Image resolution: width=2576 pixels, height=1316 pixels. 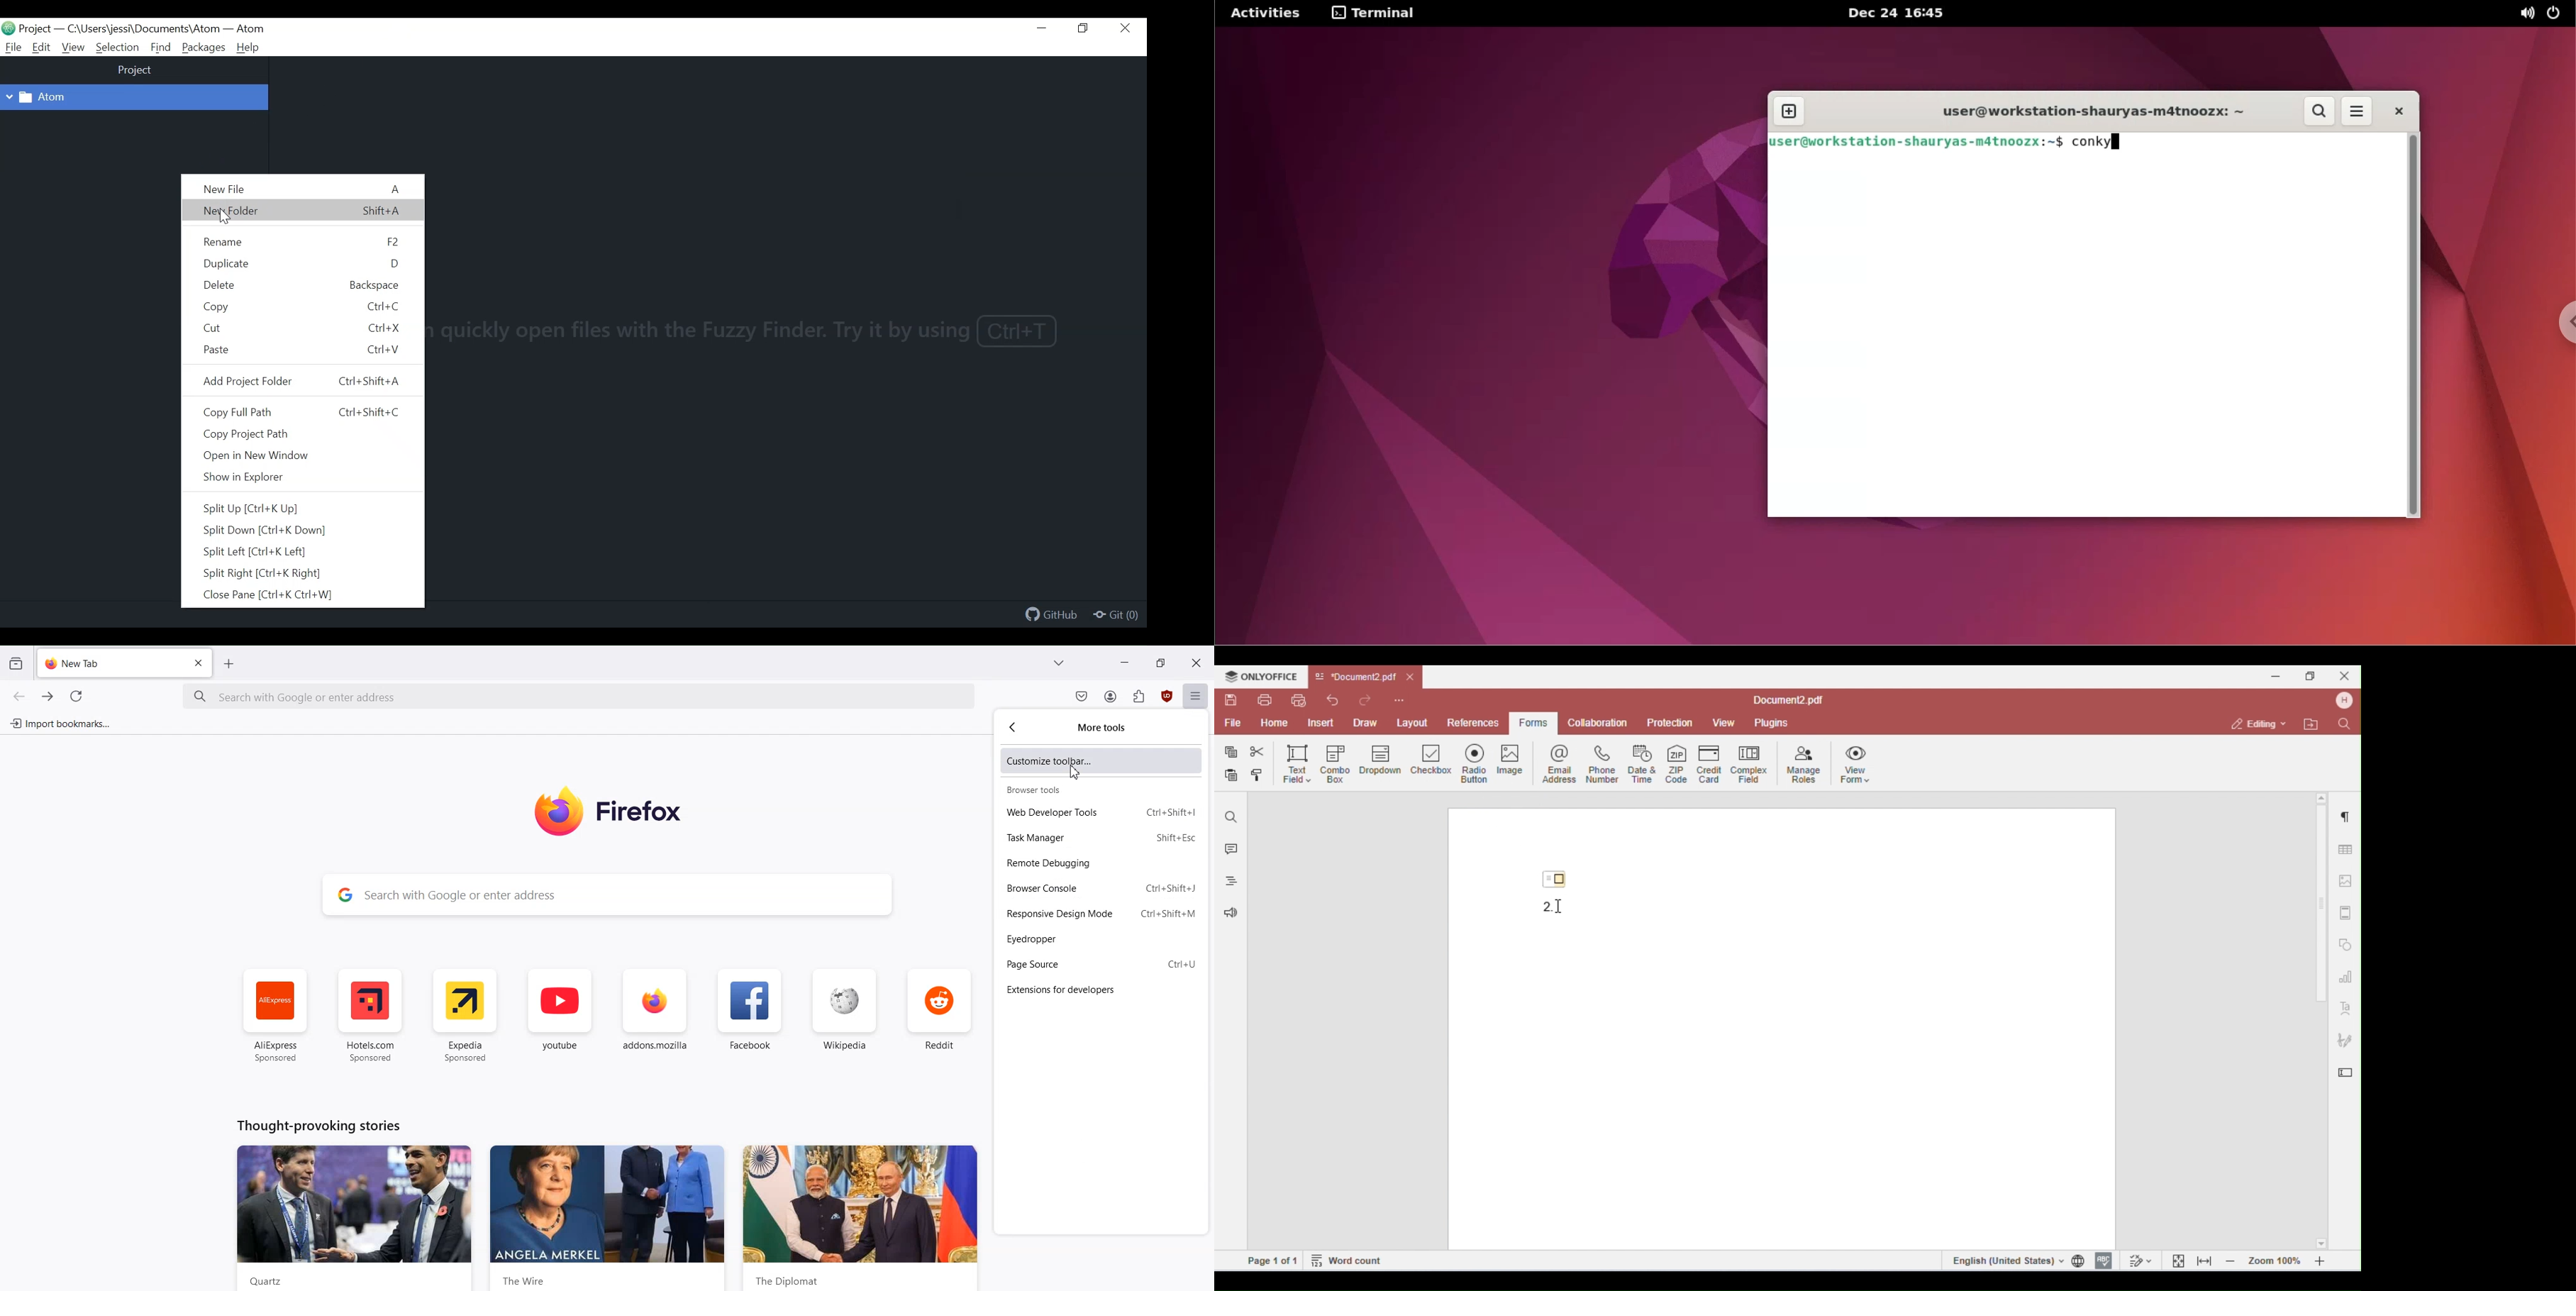 What do you see at coordinates (256, 456) in the screenshot?
I see `Open in New Window` at bounding box center [256, 456].